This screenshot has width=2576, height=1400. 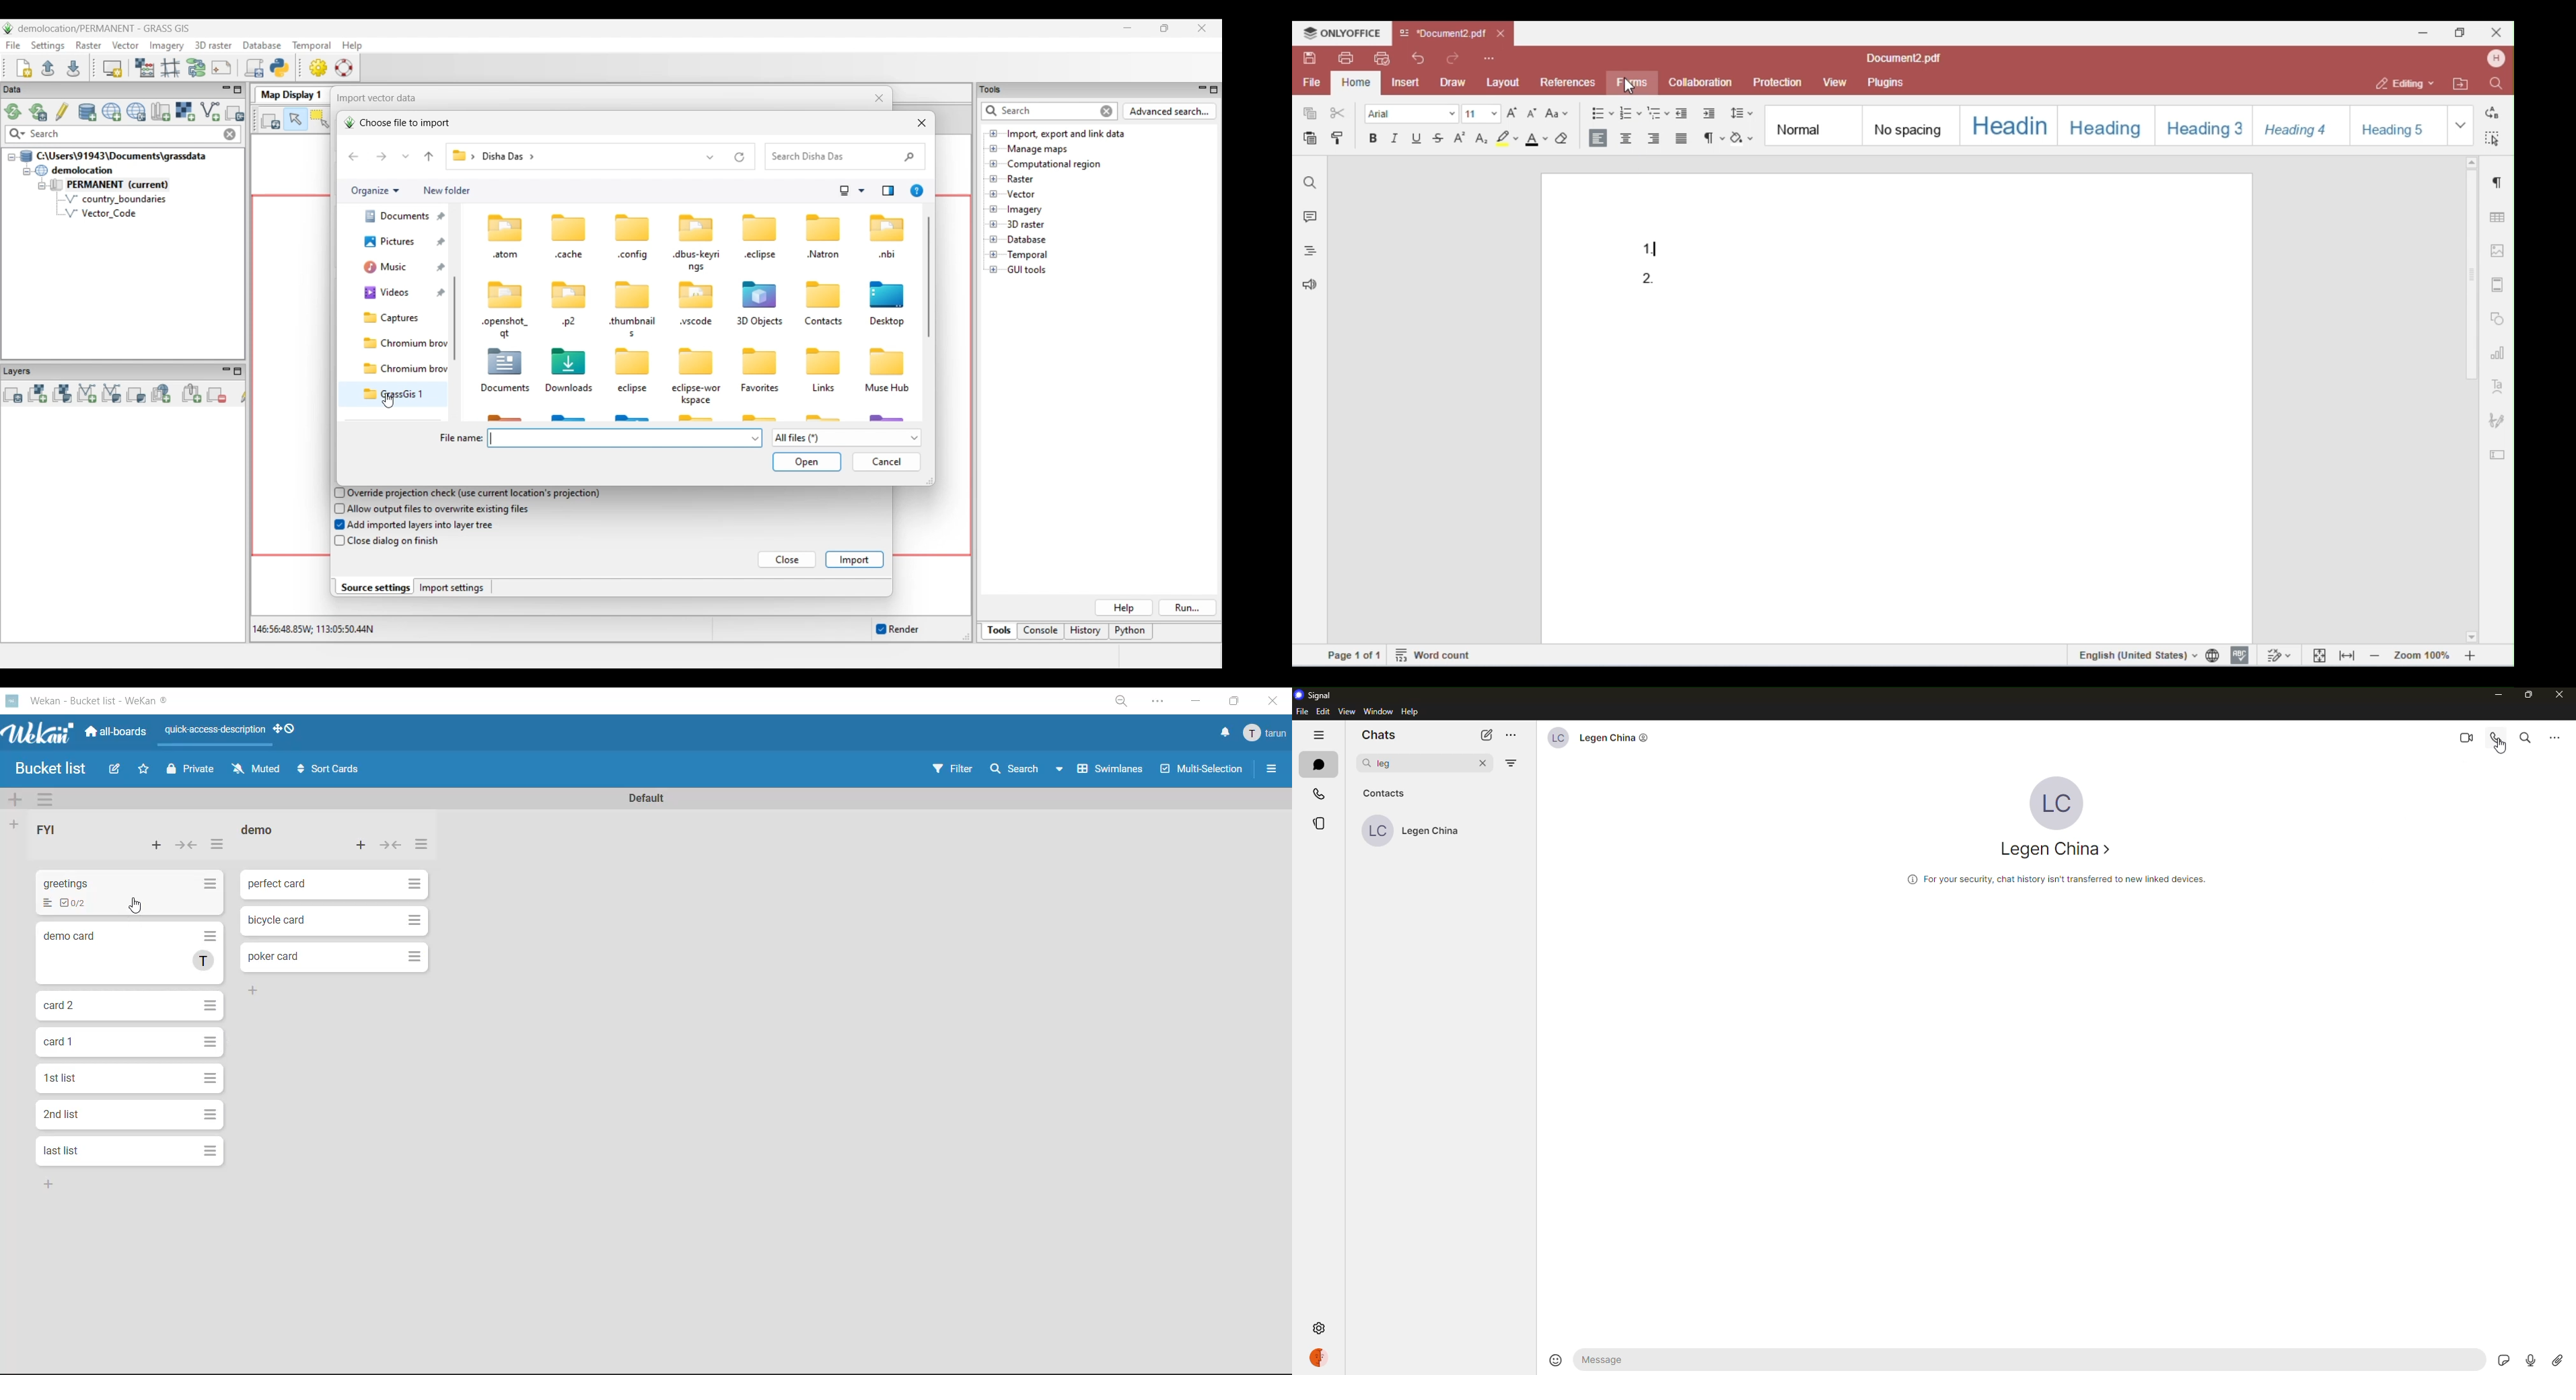 I want to click on card 5, so click(x=129, y=1078).